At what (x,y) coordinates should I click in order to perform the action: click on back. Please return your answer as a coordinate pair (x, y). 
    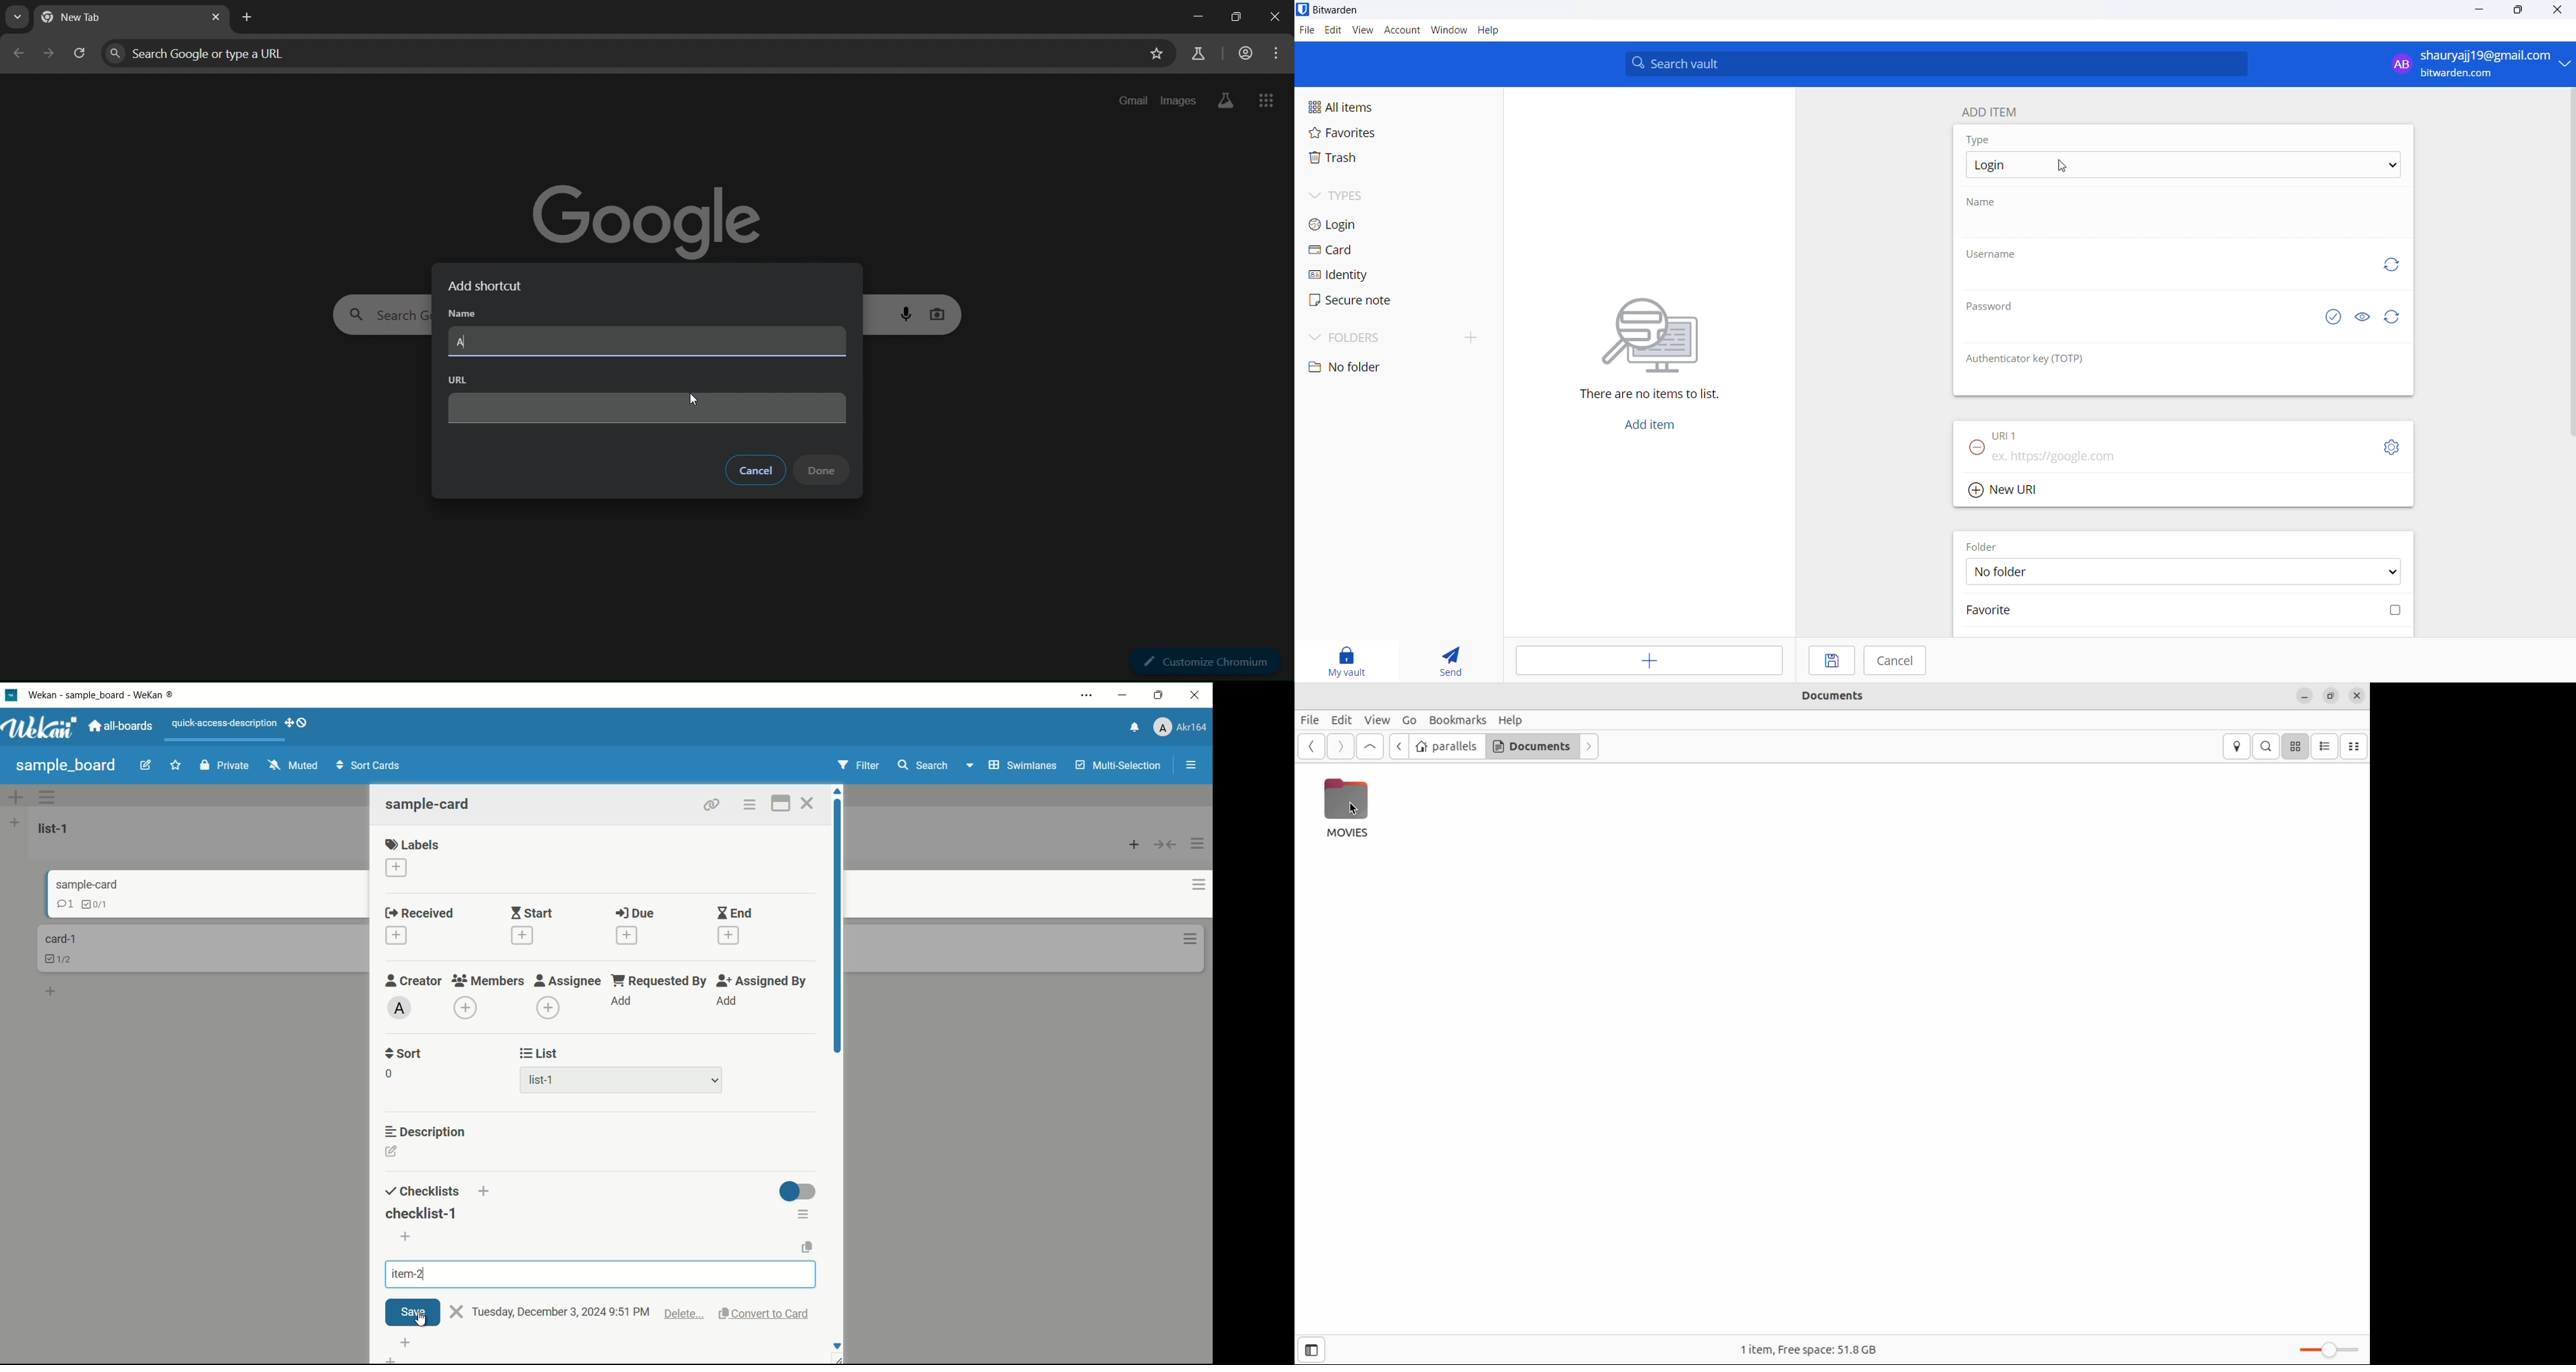
    Looking at the image, I should click on (1396, 746).